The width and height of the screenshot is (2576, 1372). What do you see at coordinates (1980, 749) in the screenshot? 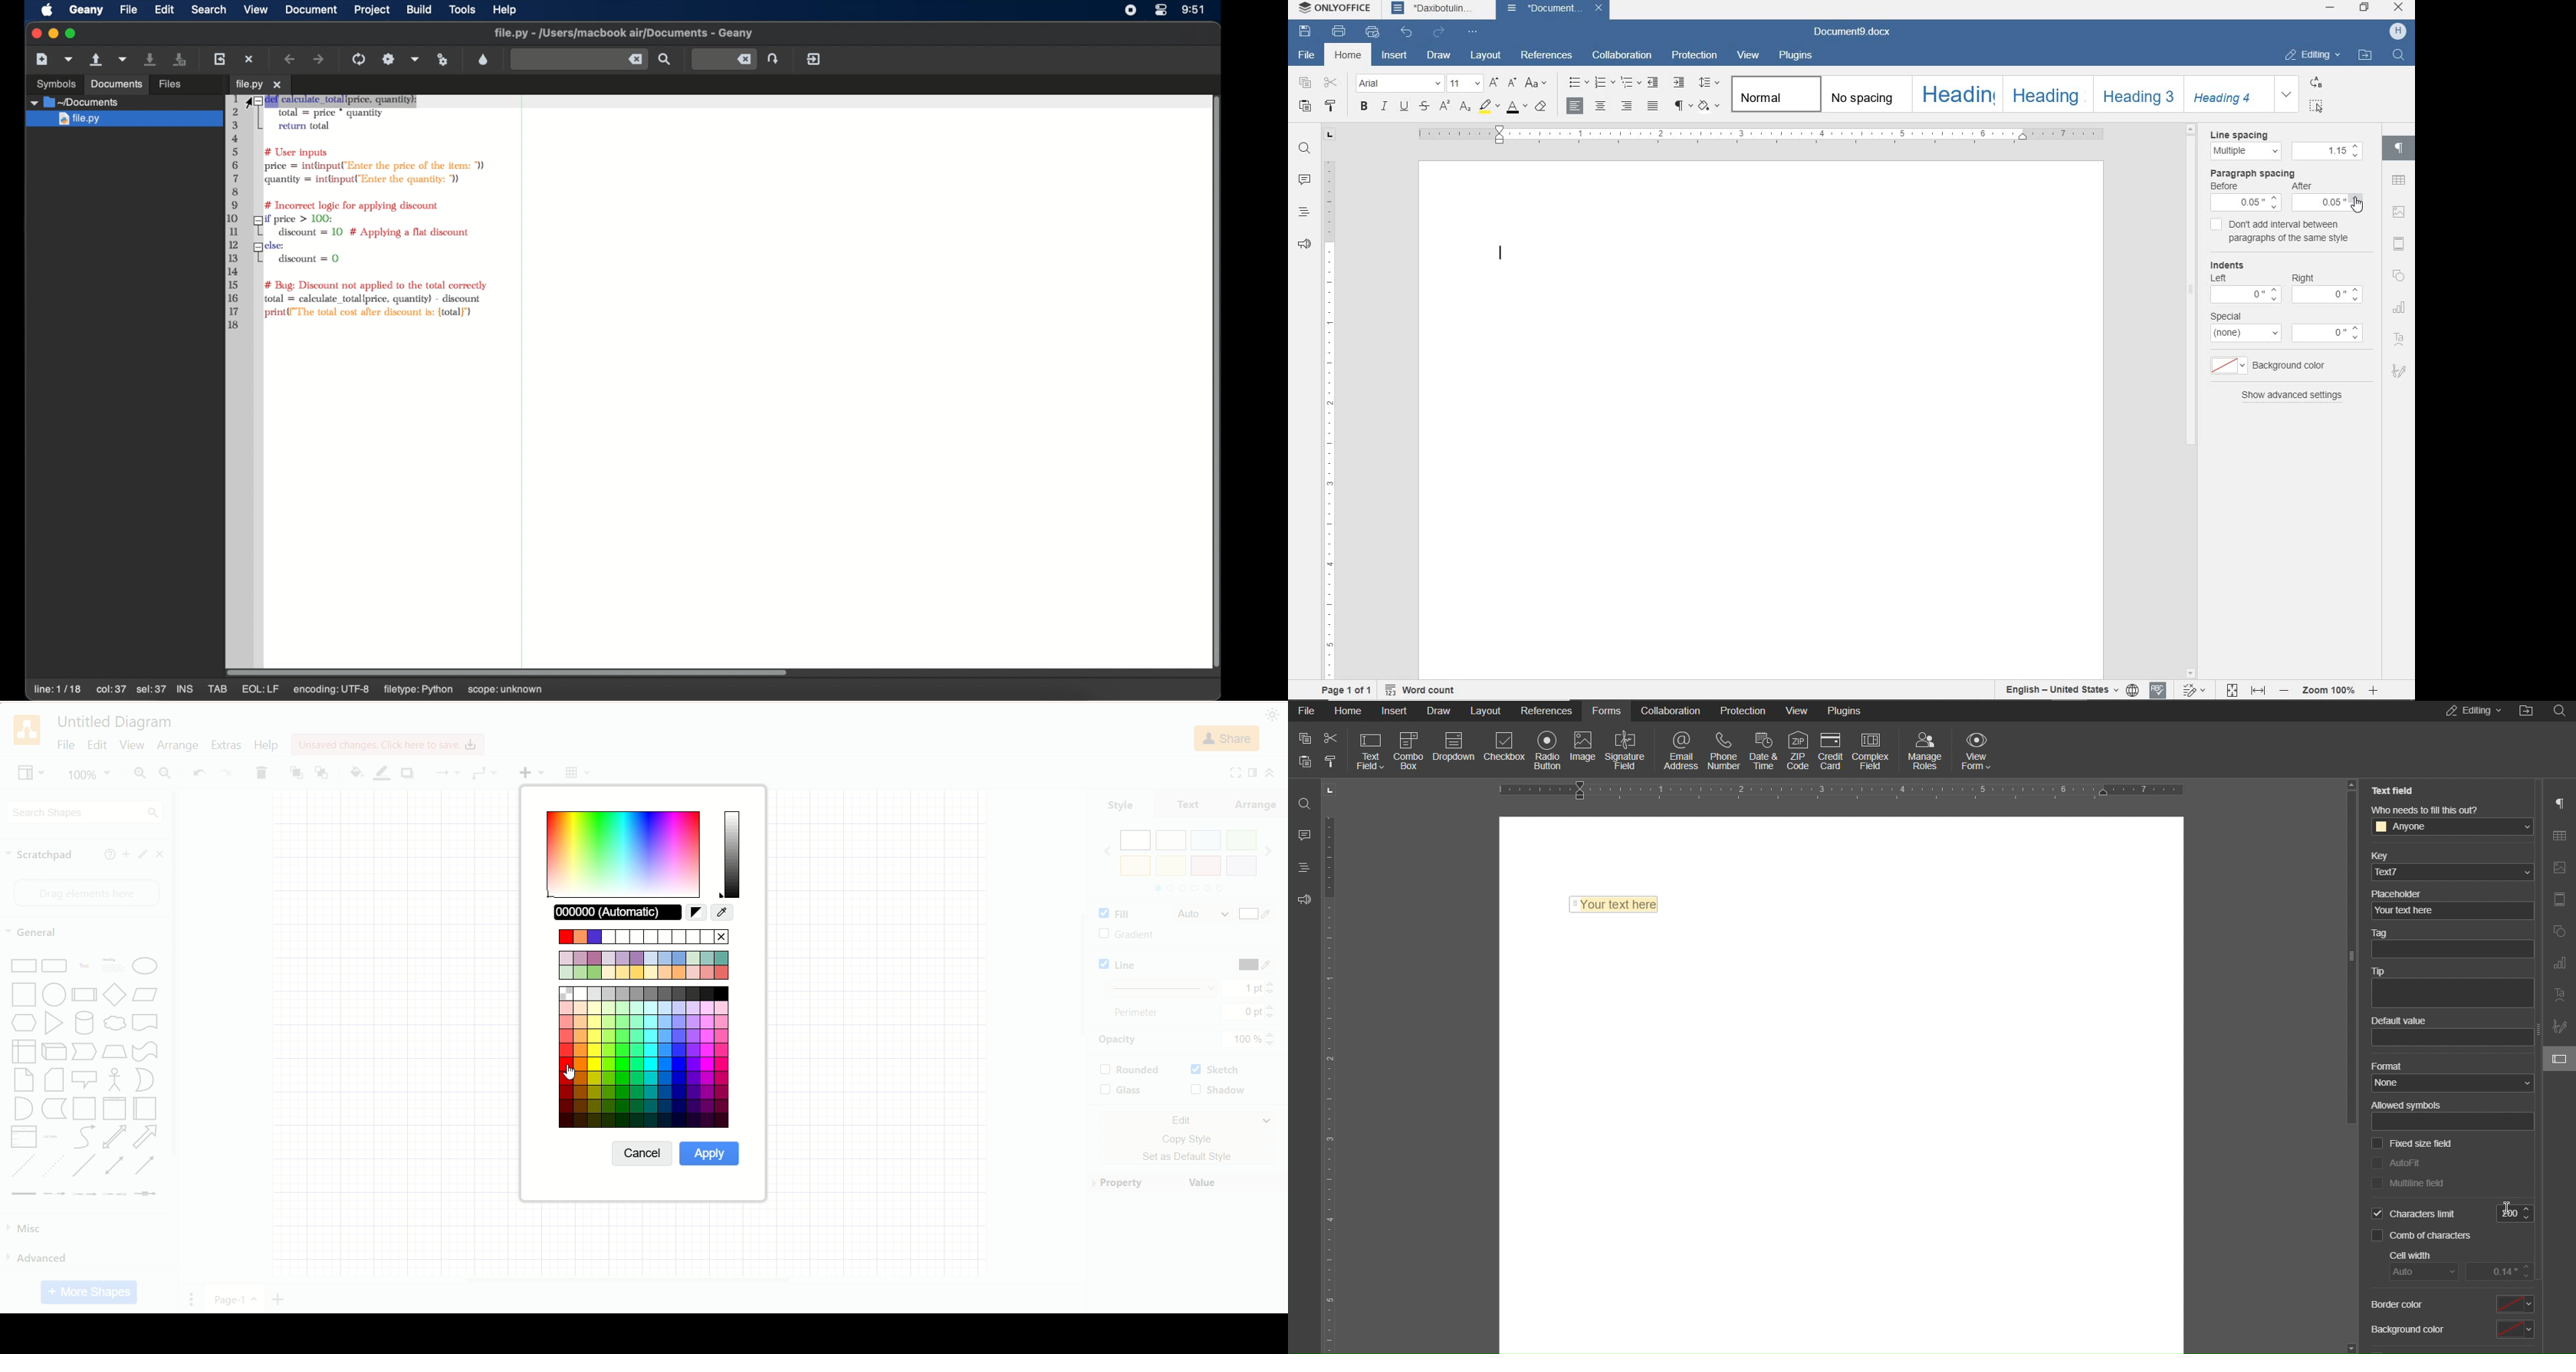
I see `View Form` at bounding box center [1980, 749].